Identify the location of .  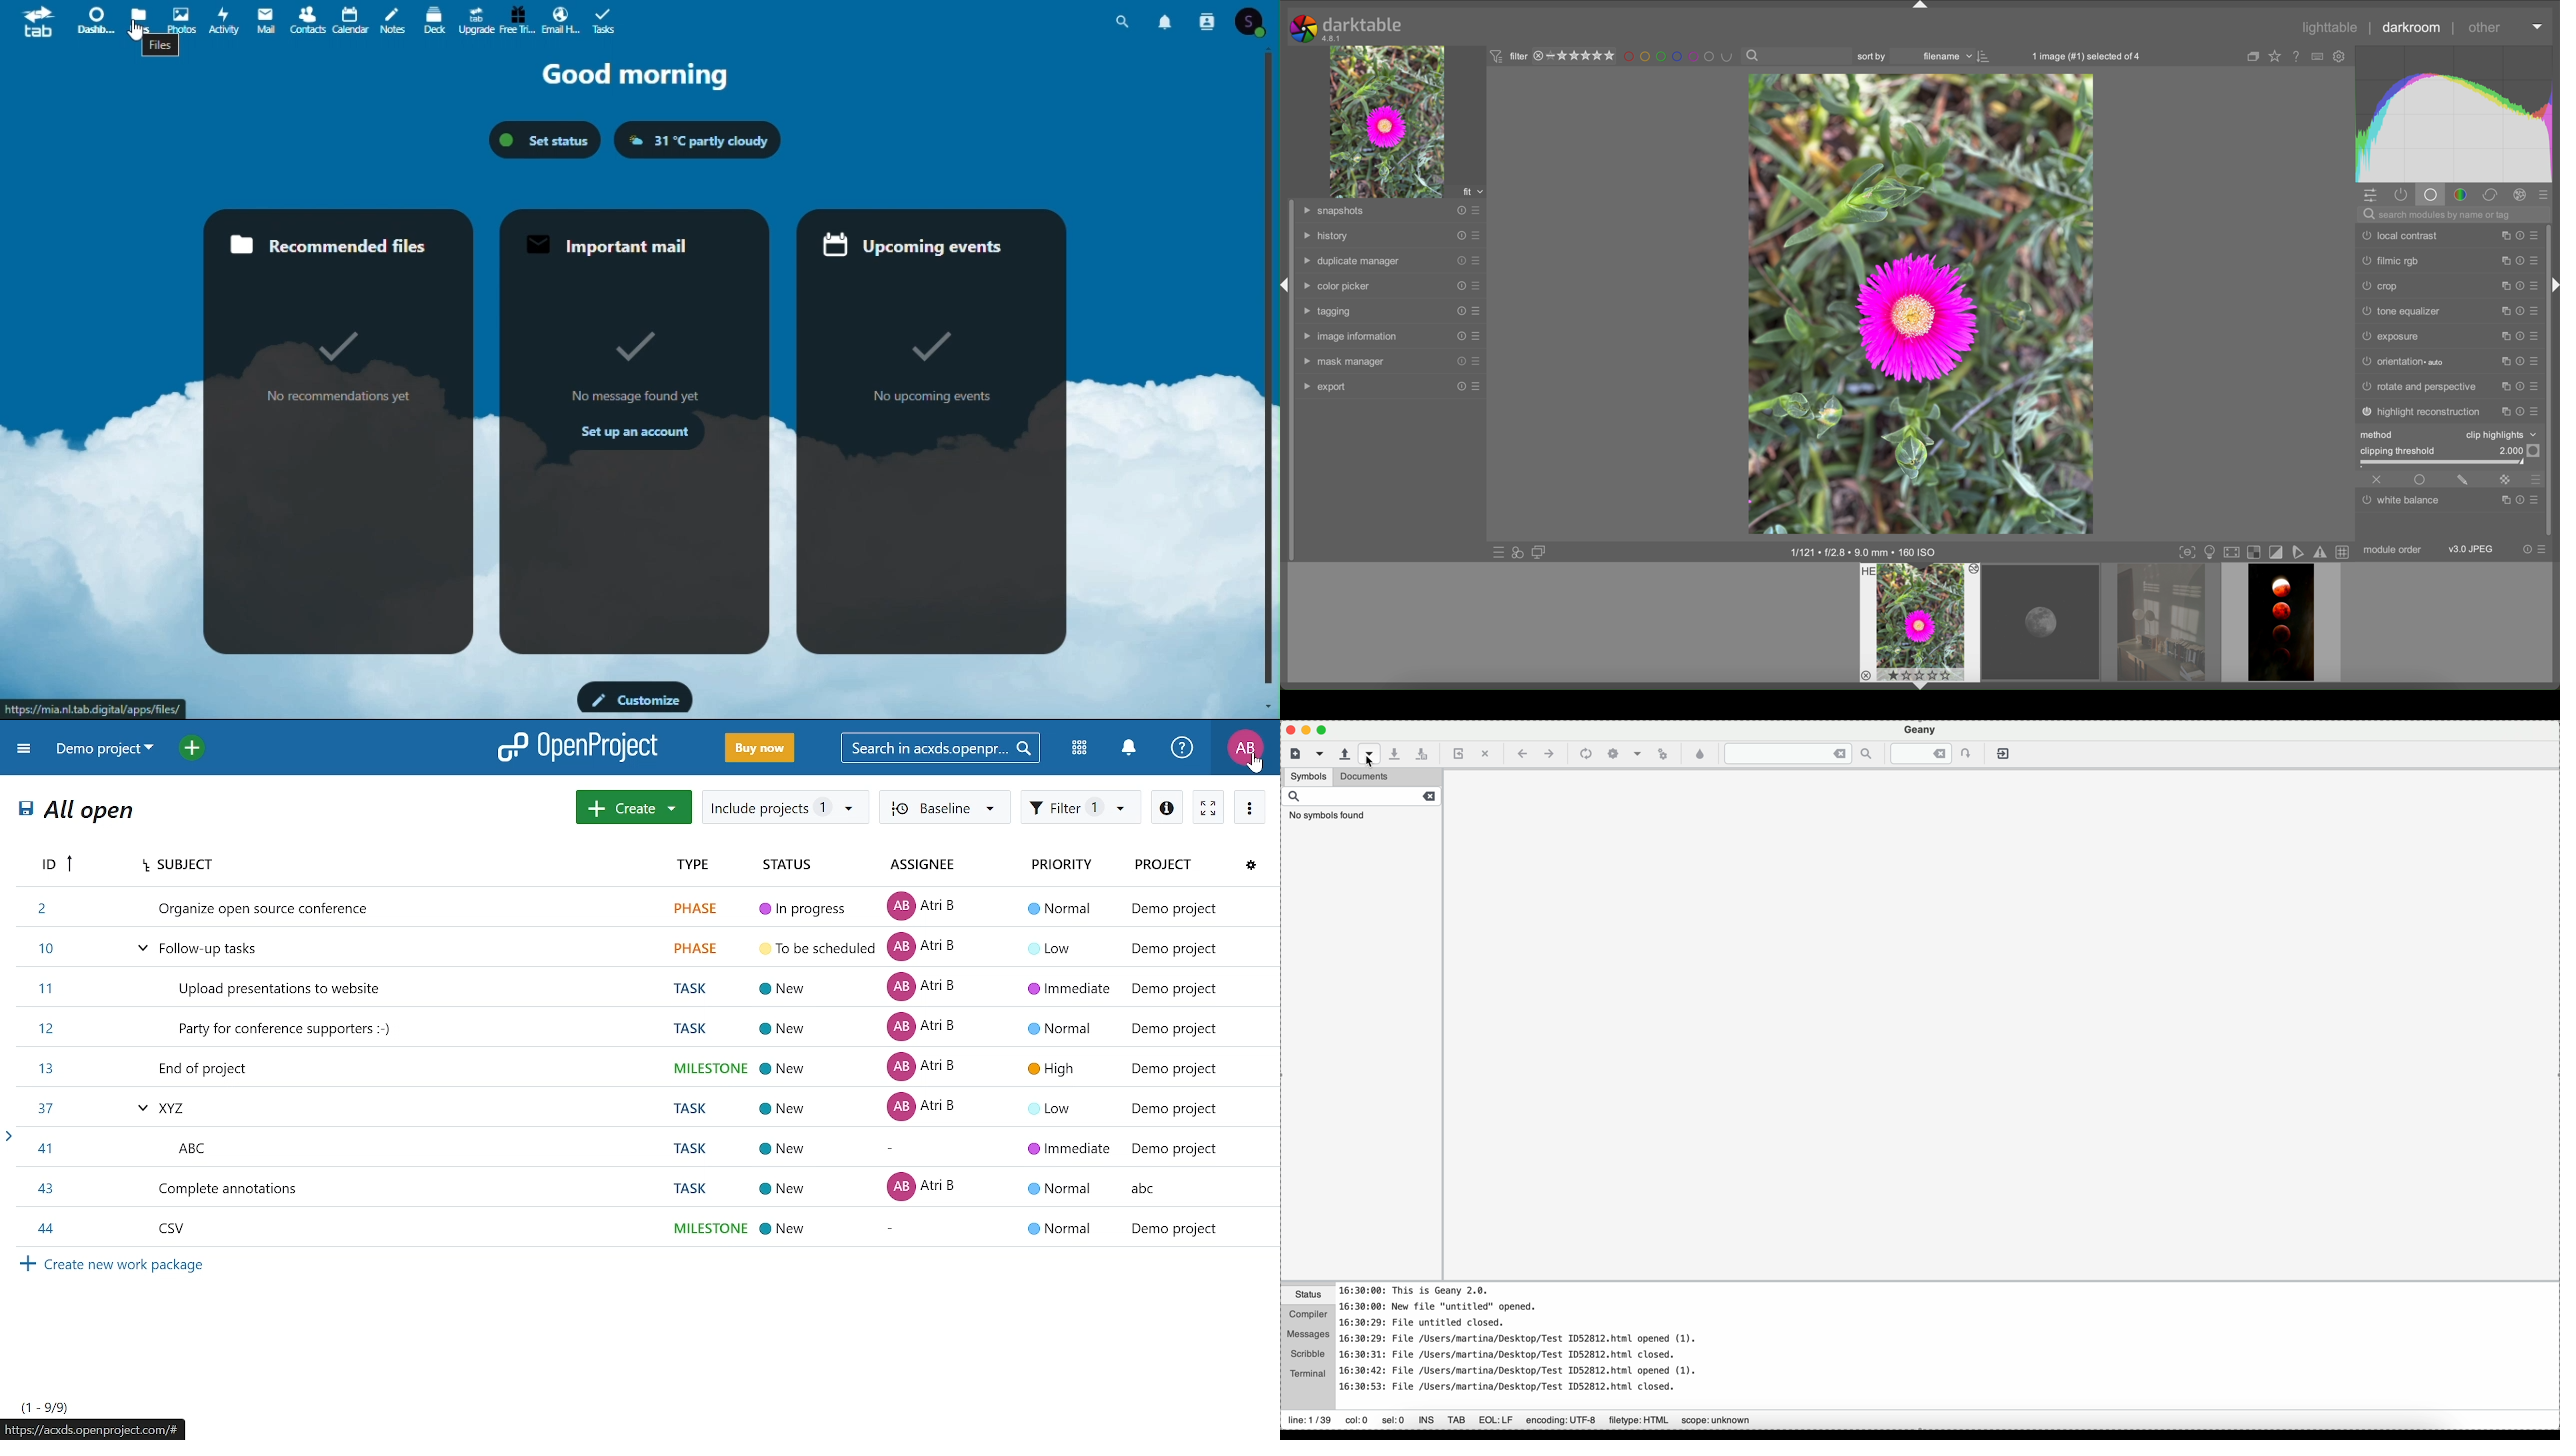
(640, 346).